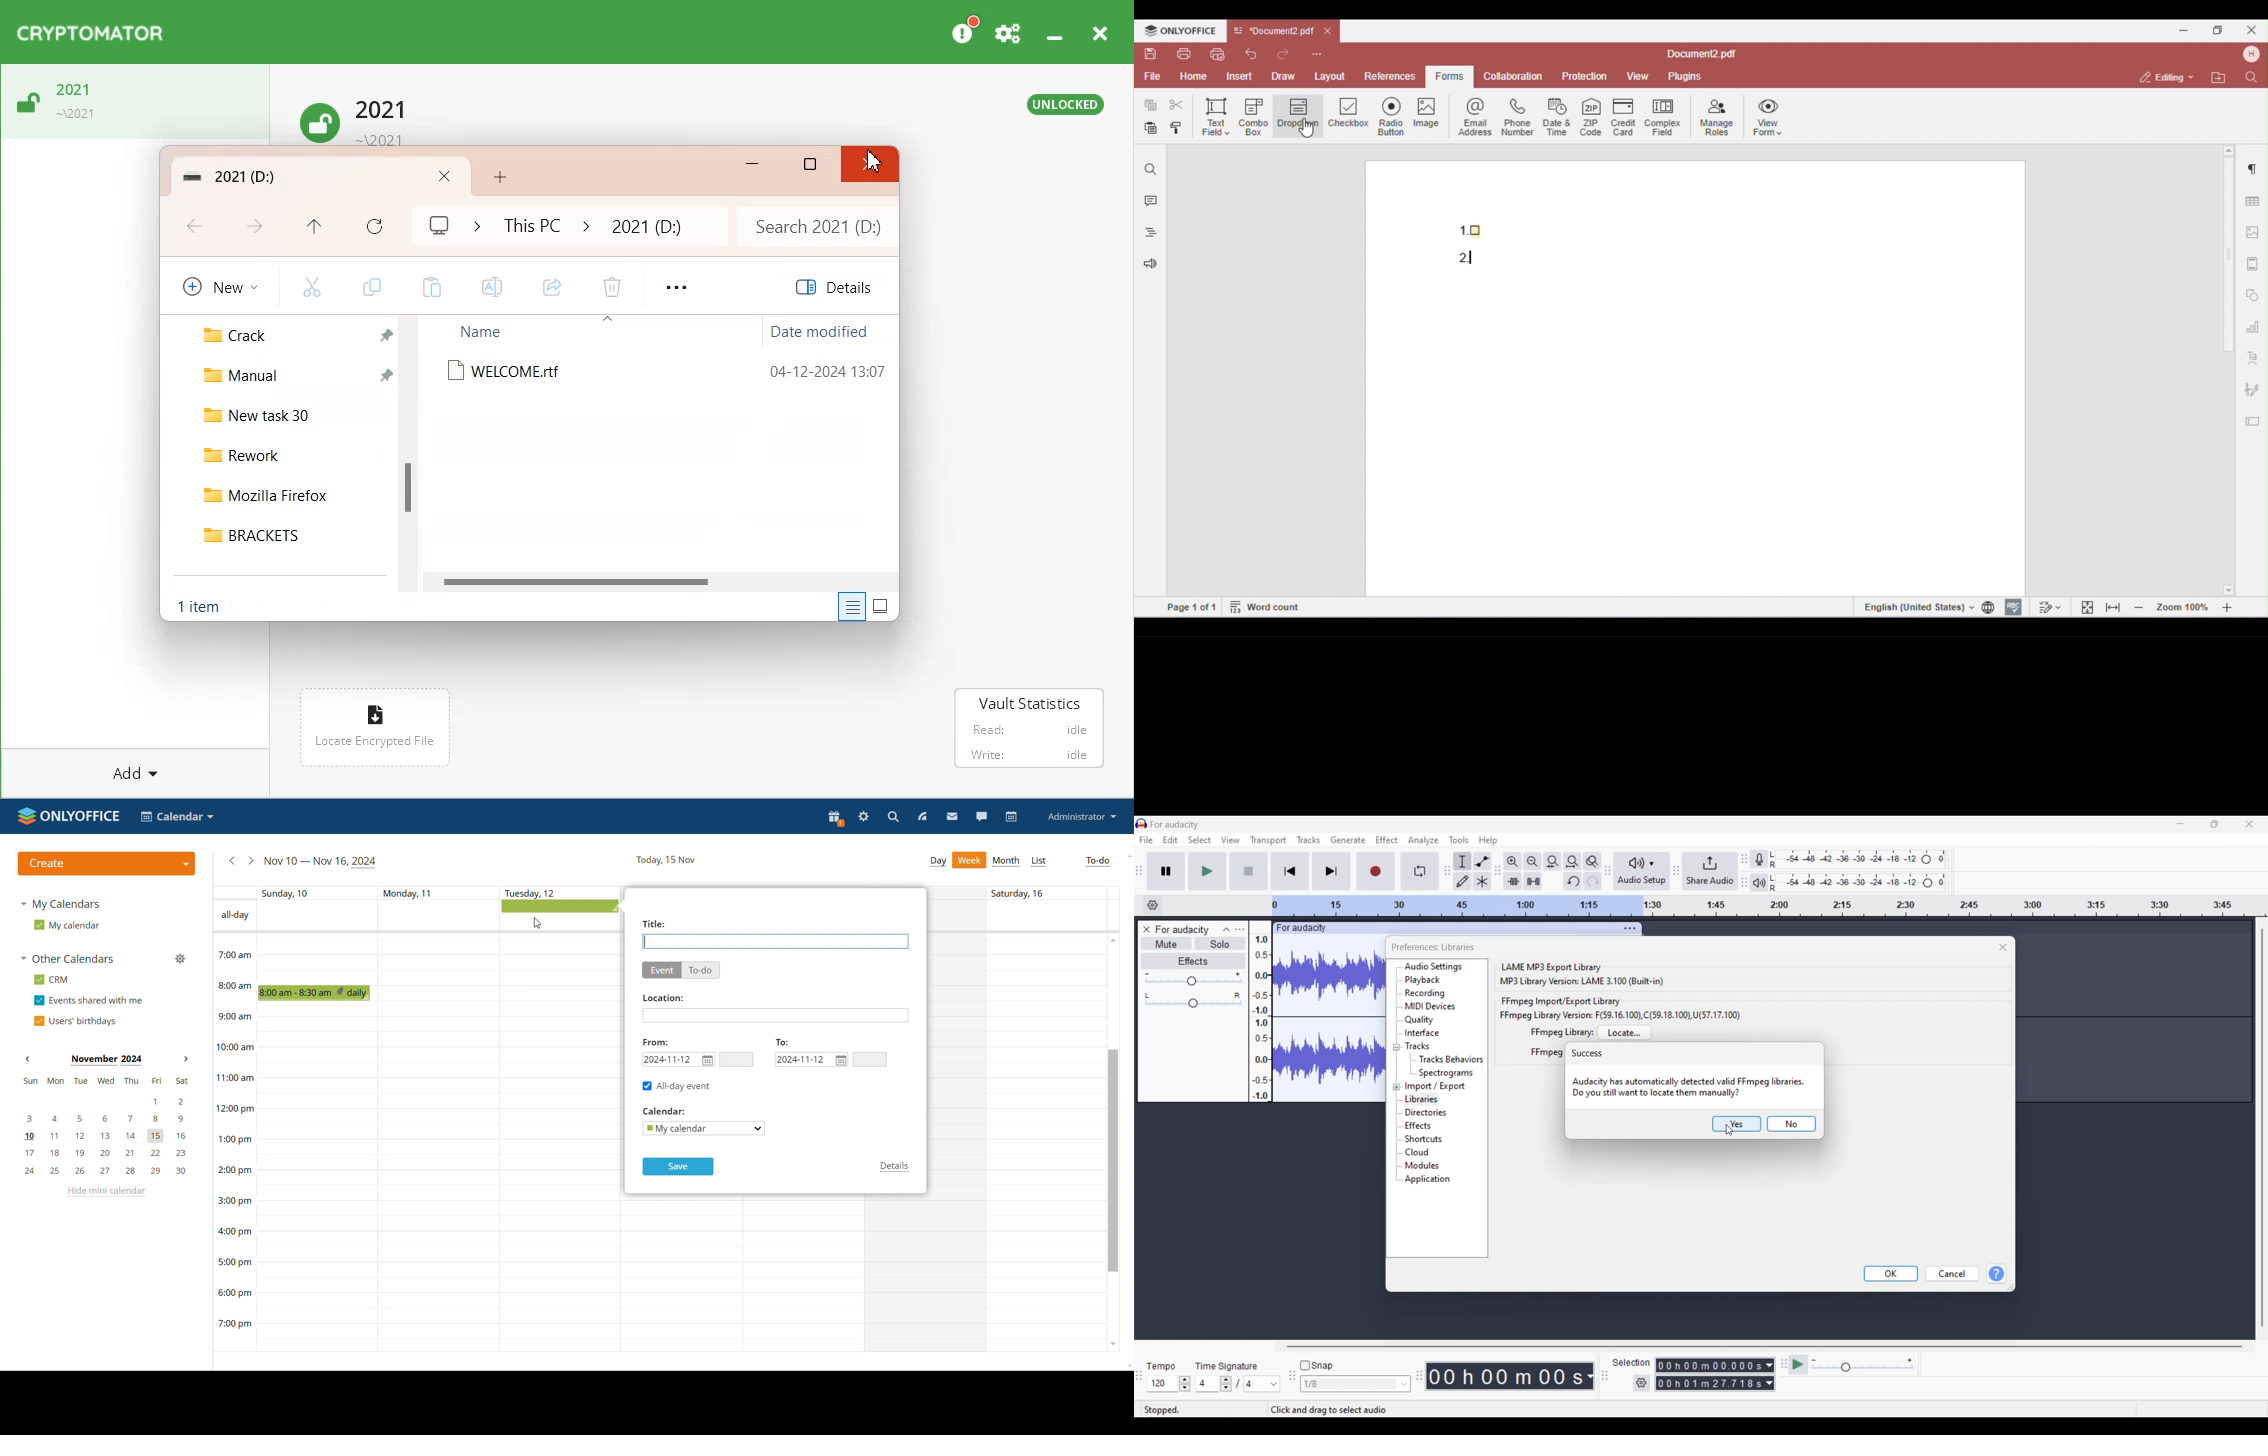  What do you see at coordinates (1630, 929) in the screenshot?
I see `Track settings` at bounding box center [1630, 929].